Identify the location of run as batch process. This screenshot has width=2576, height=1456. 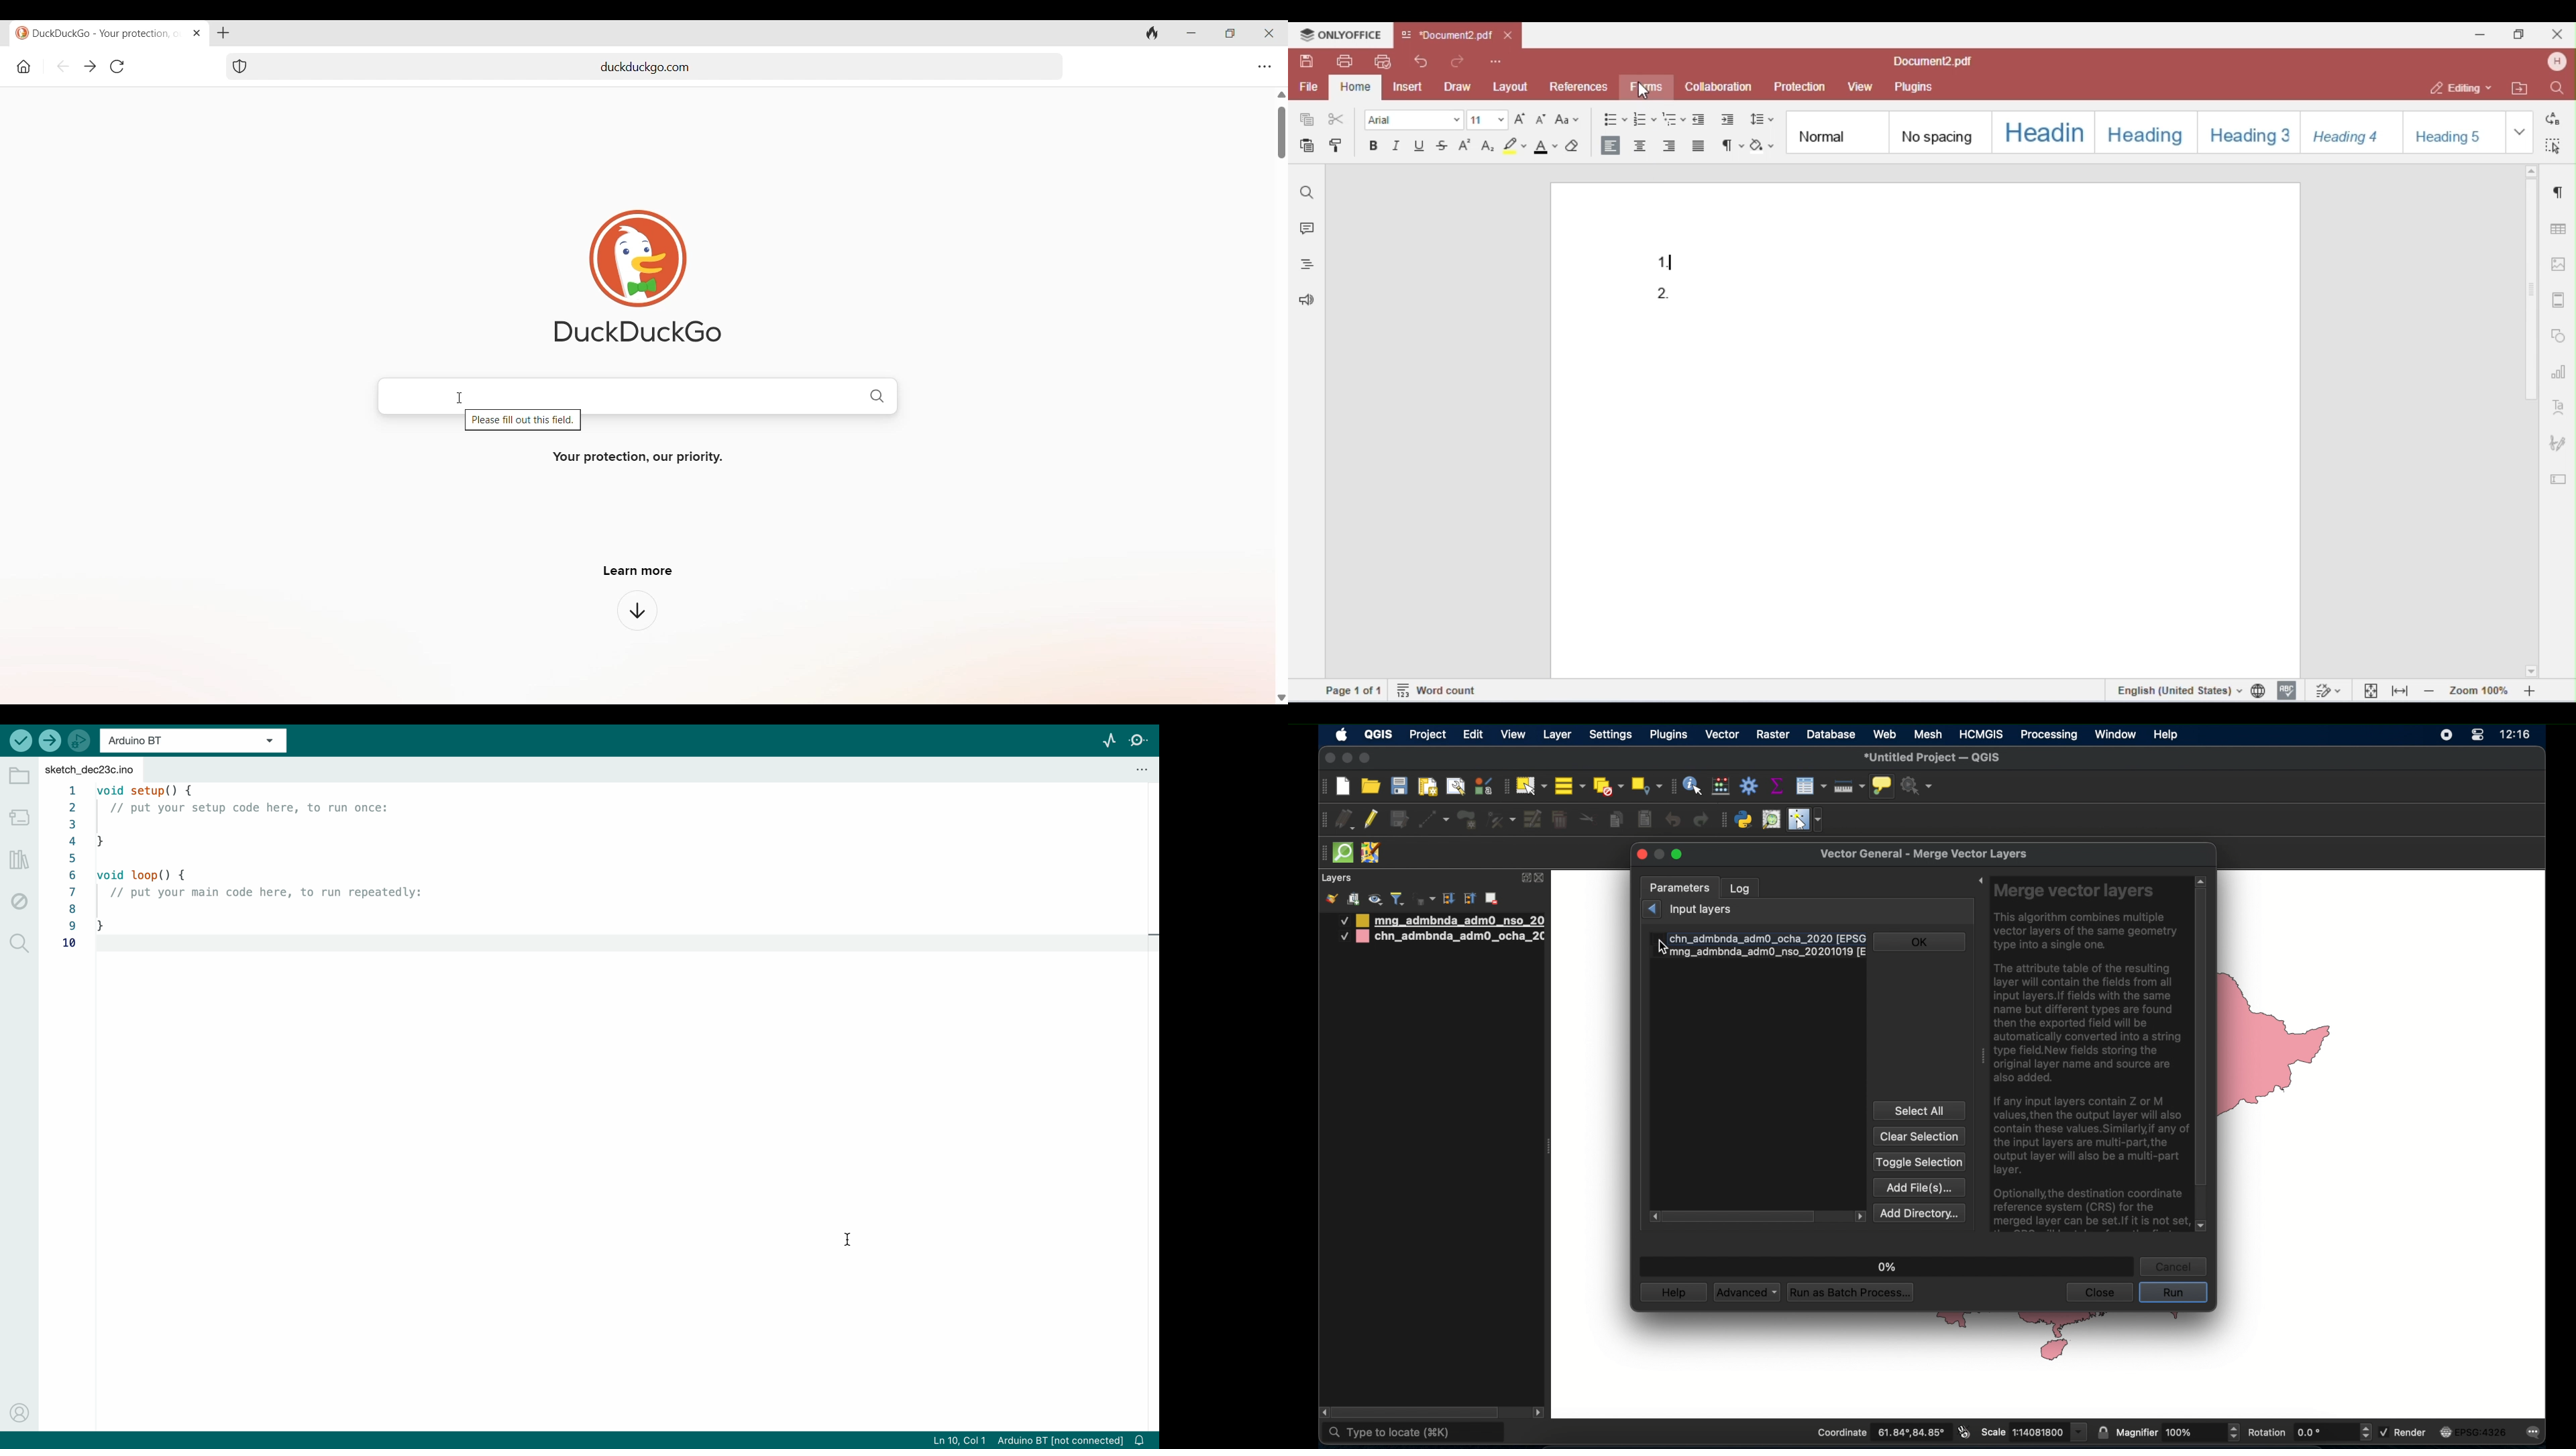
(1851, 1293).